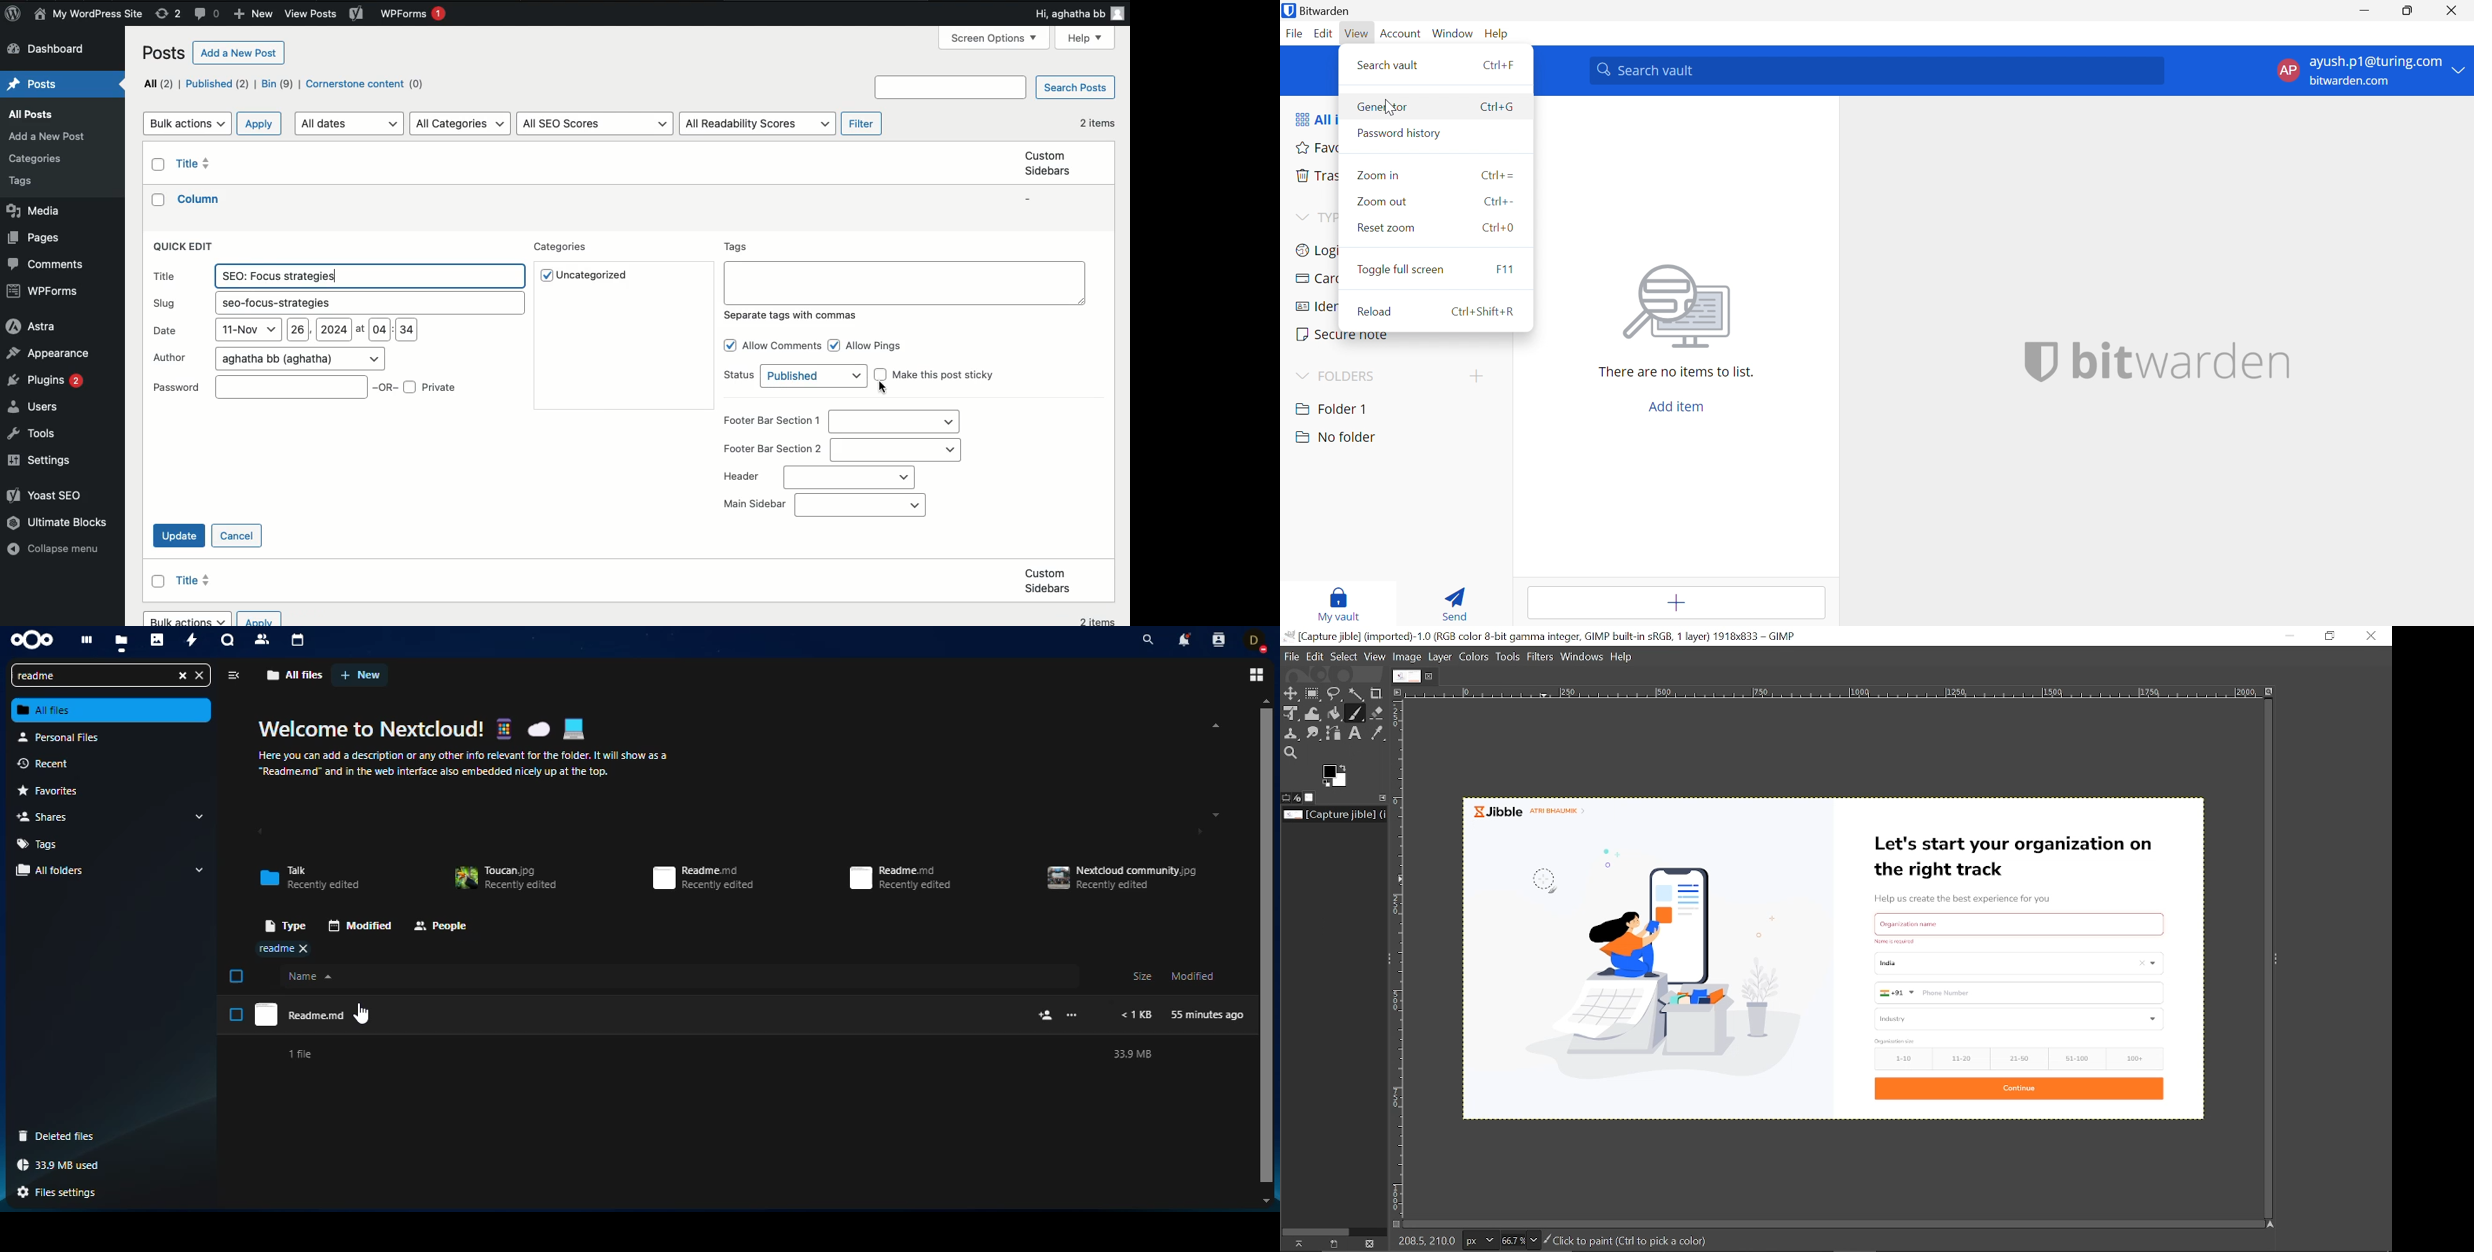 This screenshot has height=1260, width=2492. What do you see at coordinates (465, 756) in the screenshot?
I see `Here you can add a description or any other info relevant for the folder. It will show as a` at bounding box center [465, 756].